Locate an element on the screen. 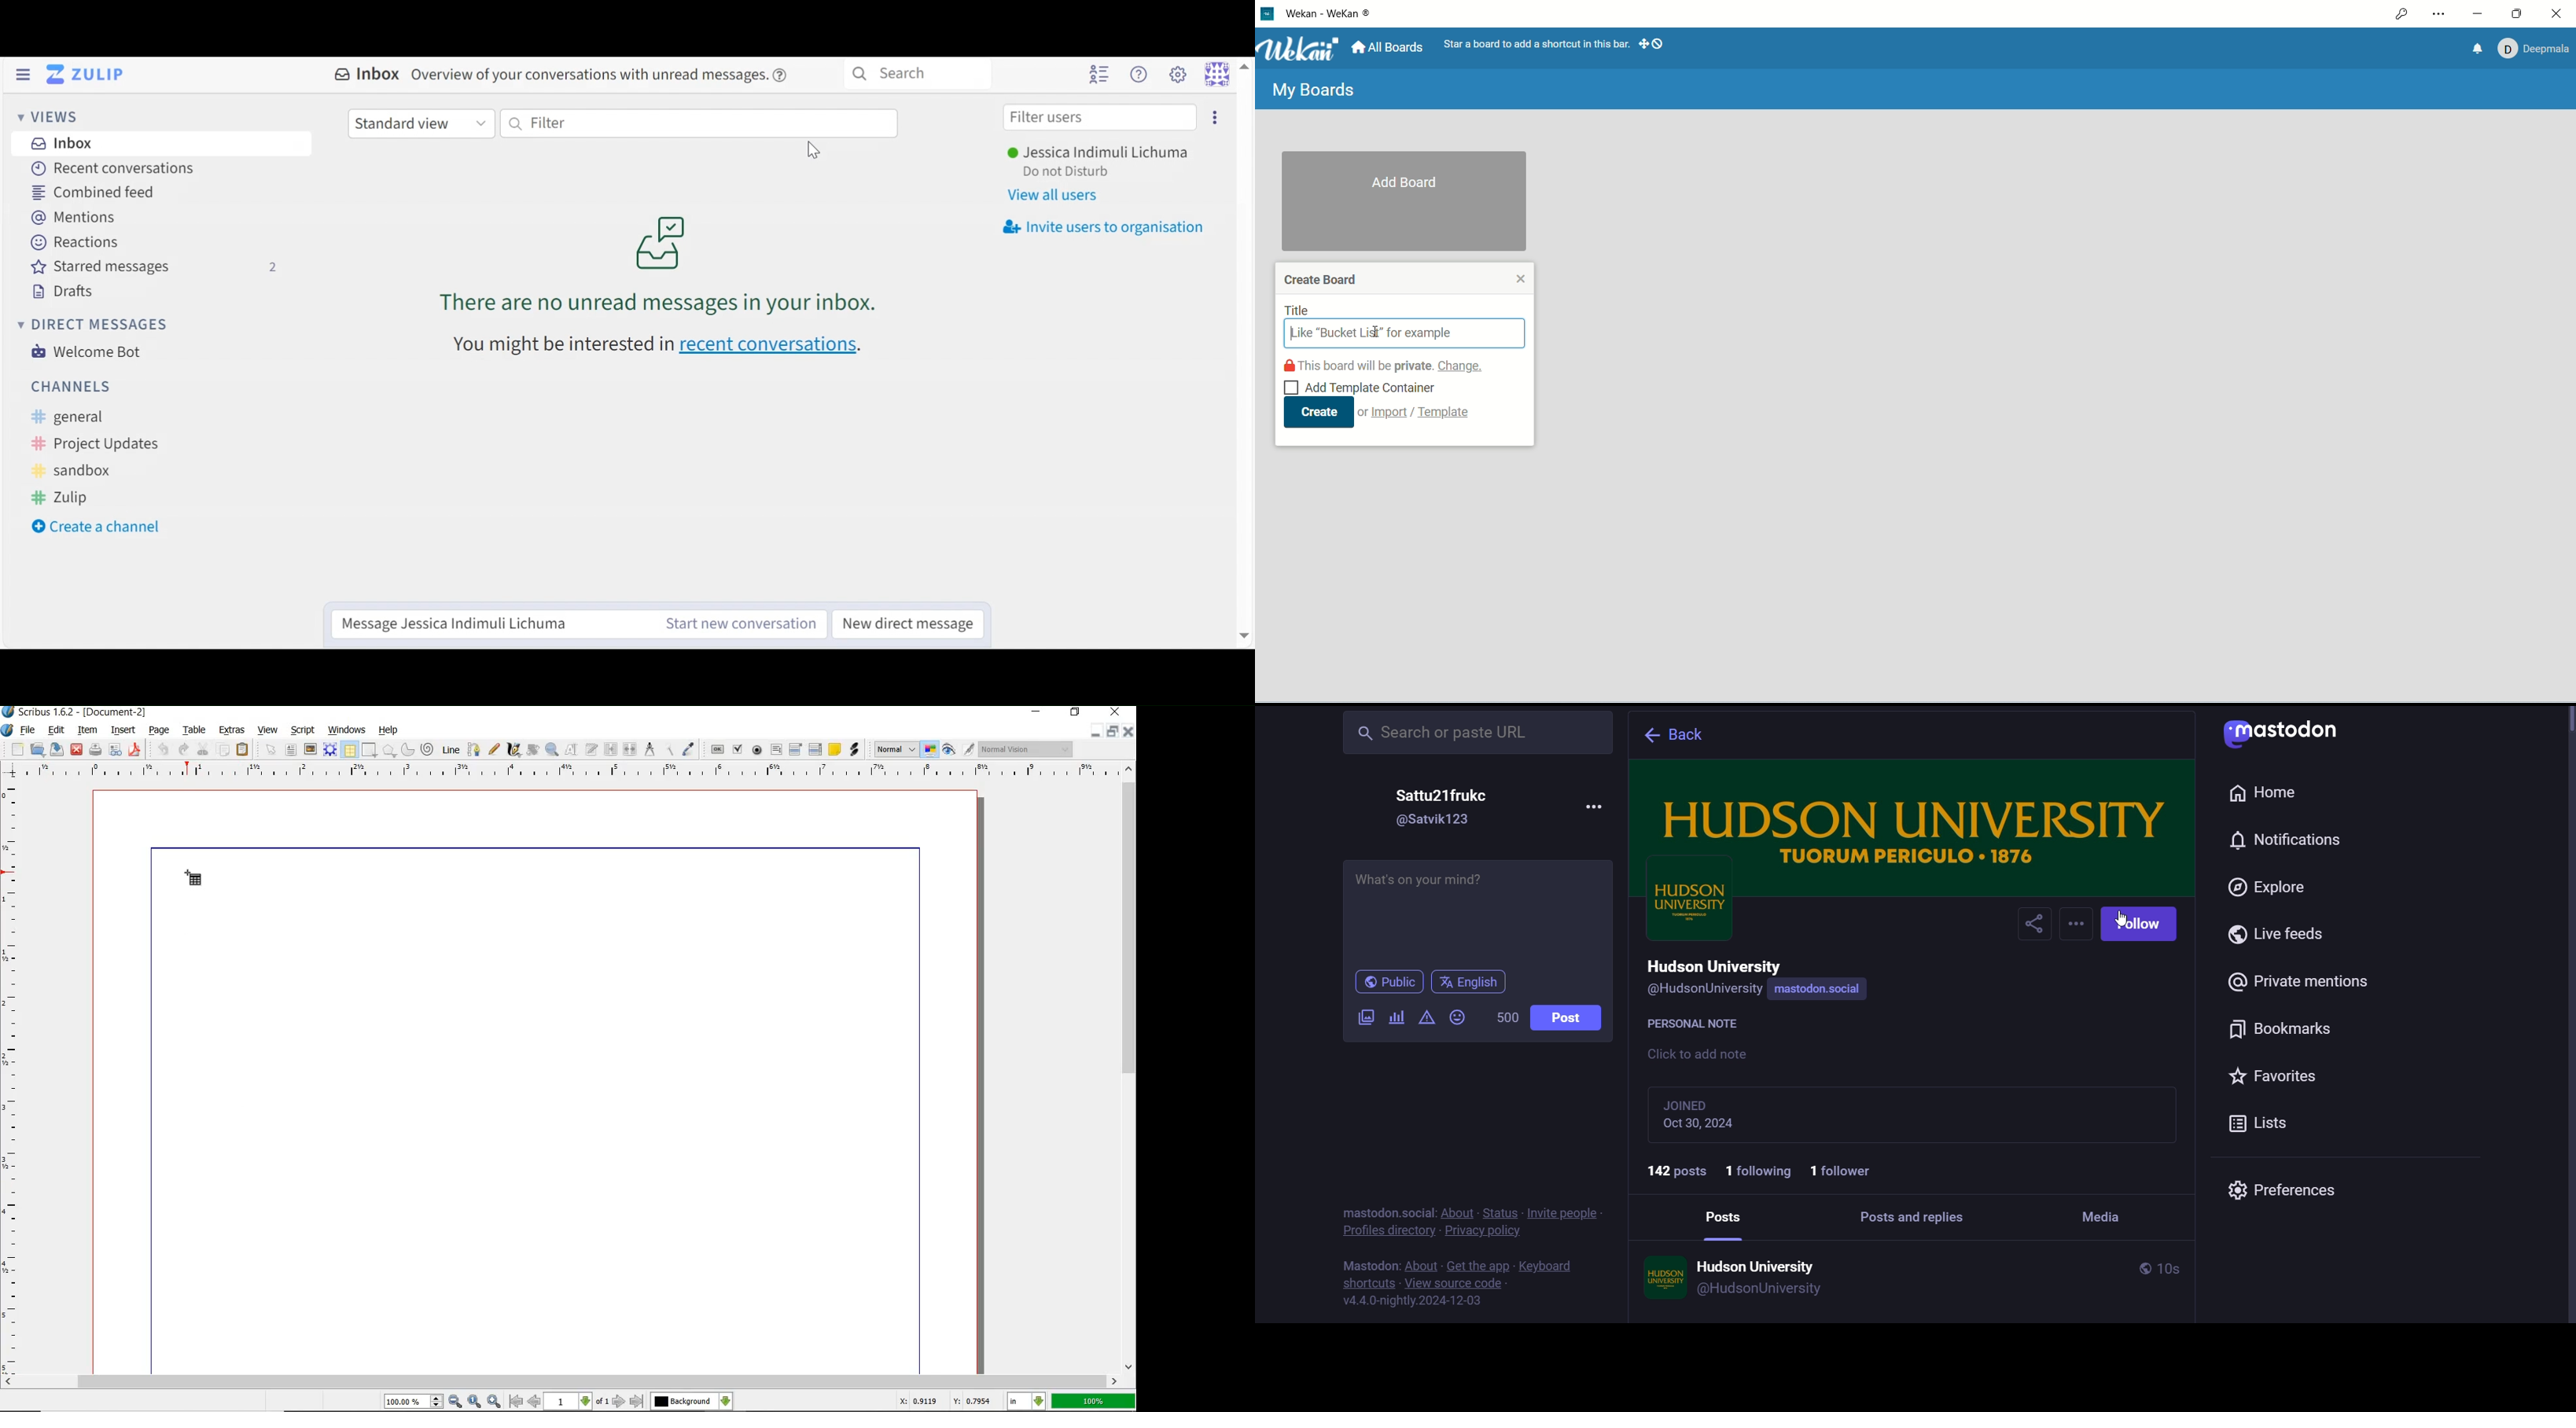  go to last page is located at coordinates (636, 1401).